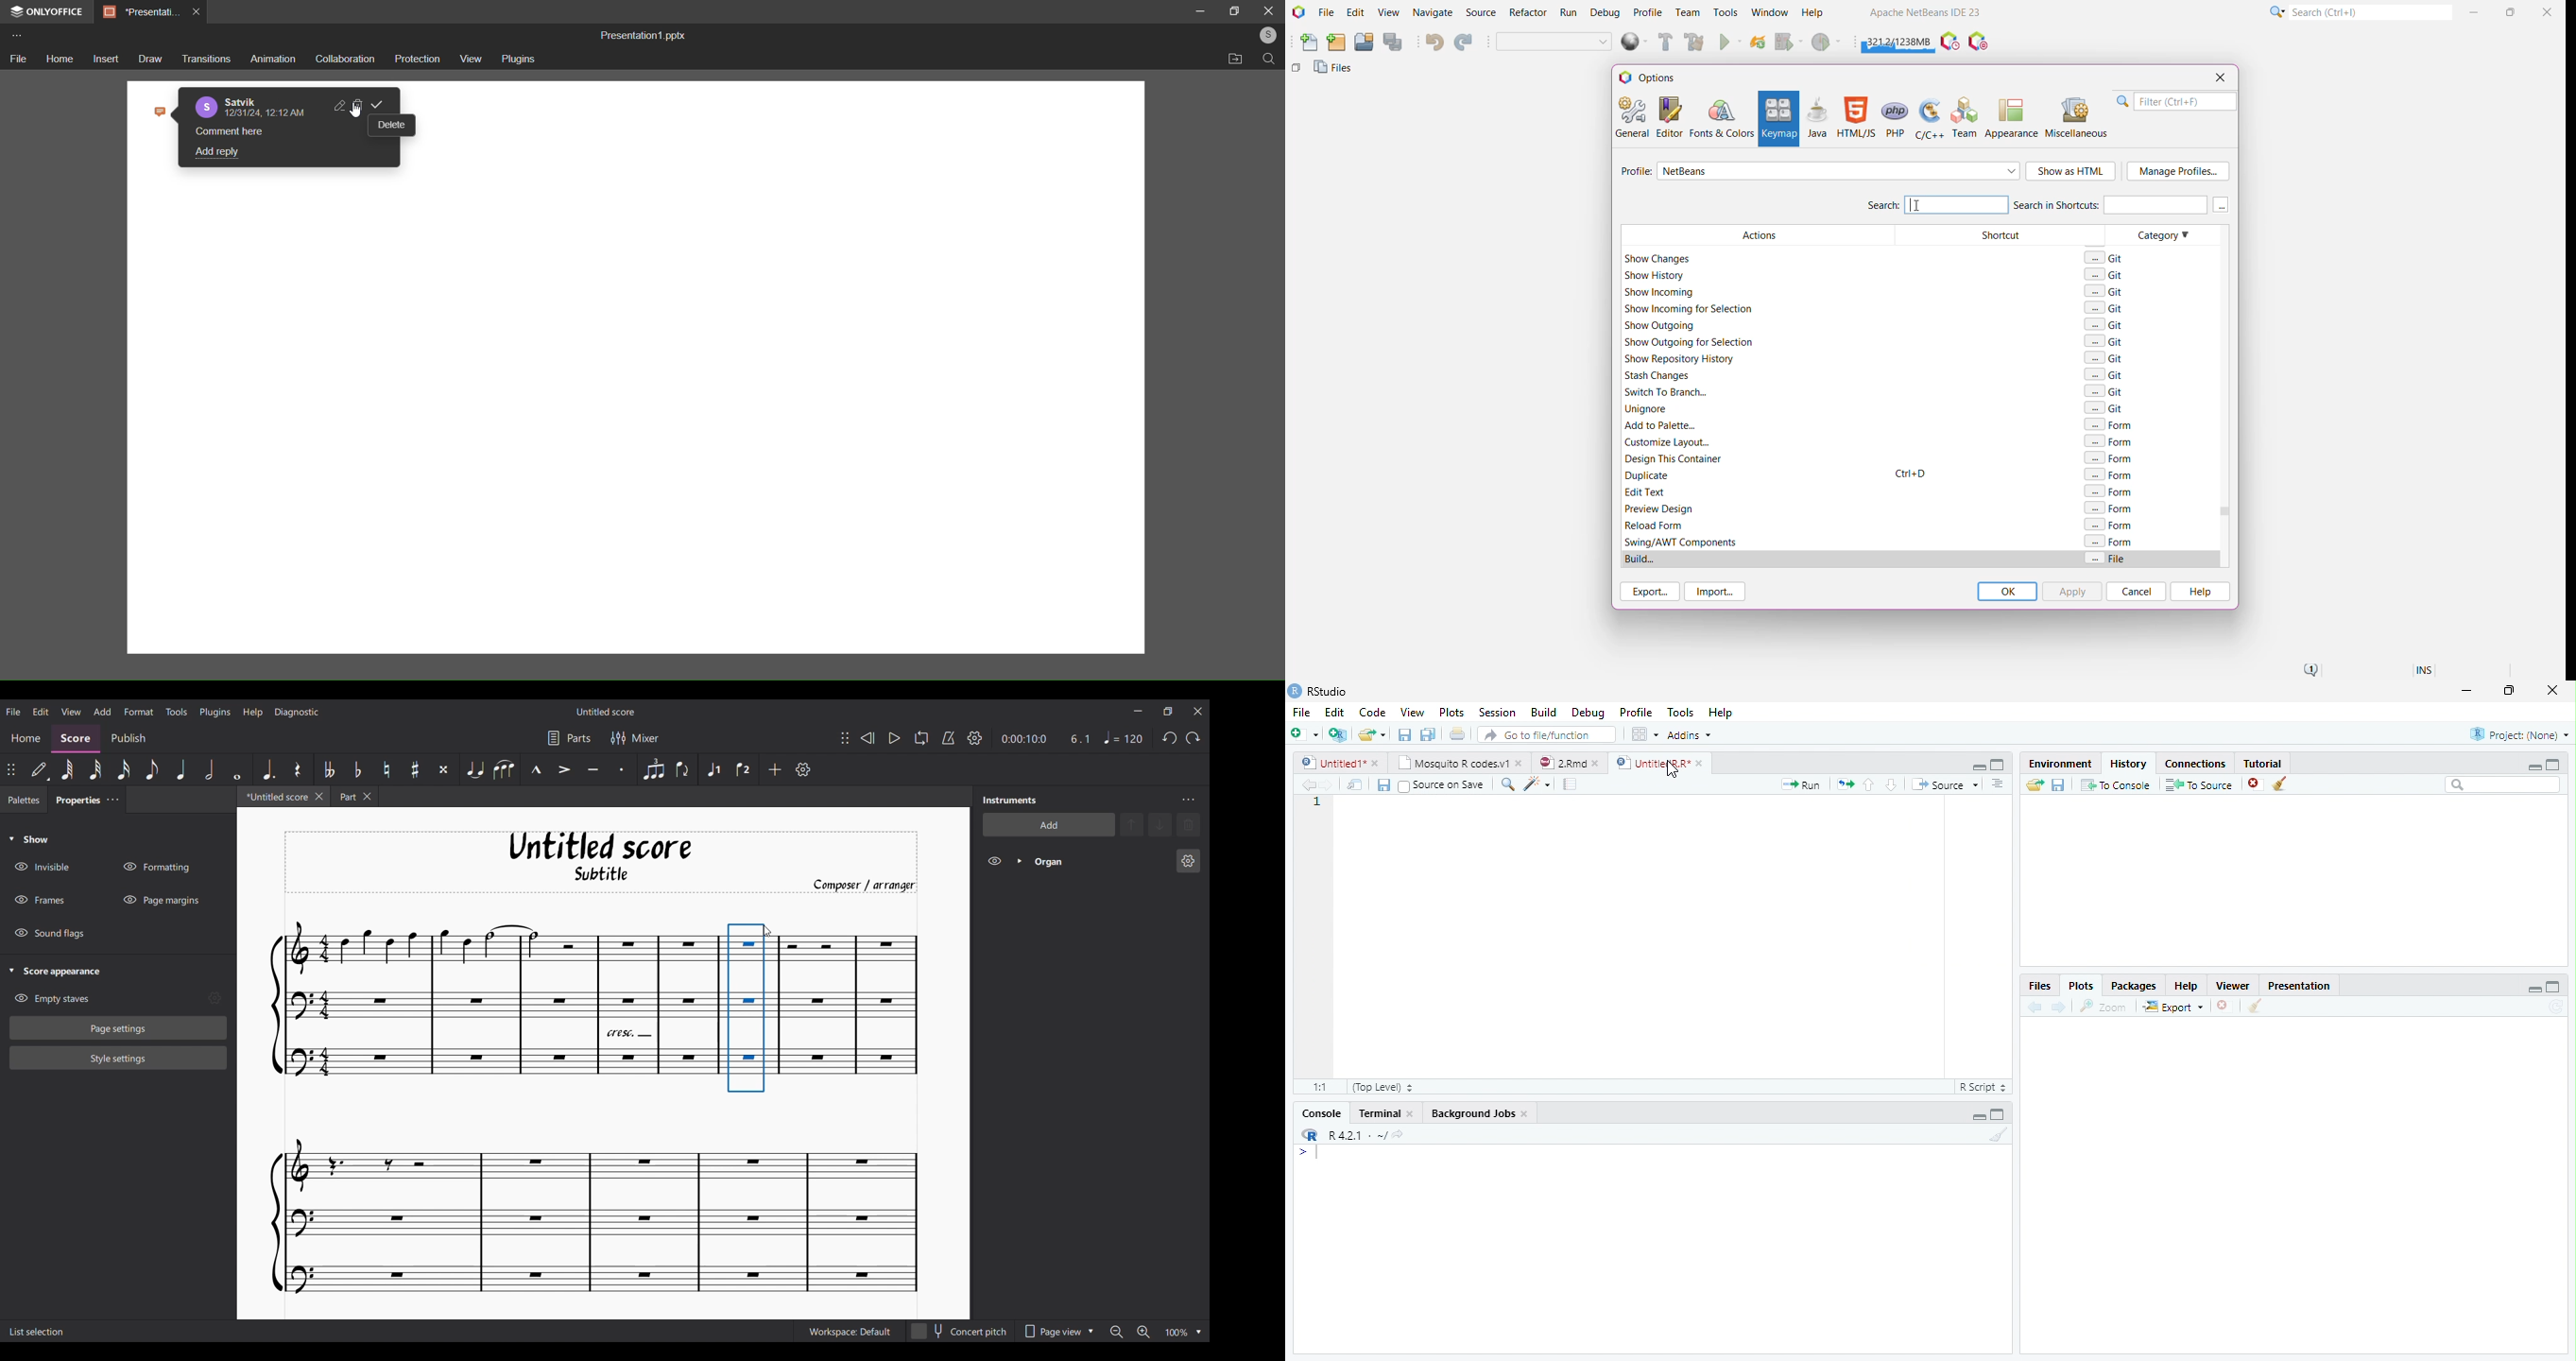  What do you see at coordinates (1456, 733) in the screenshot?
I see `Print the current file` at bounding box center [1456, 733].